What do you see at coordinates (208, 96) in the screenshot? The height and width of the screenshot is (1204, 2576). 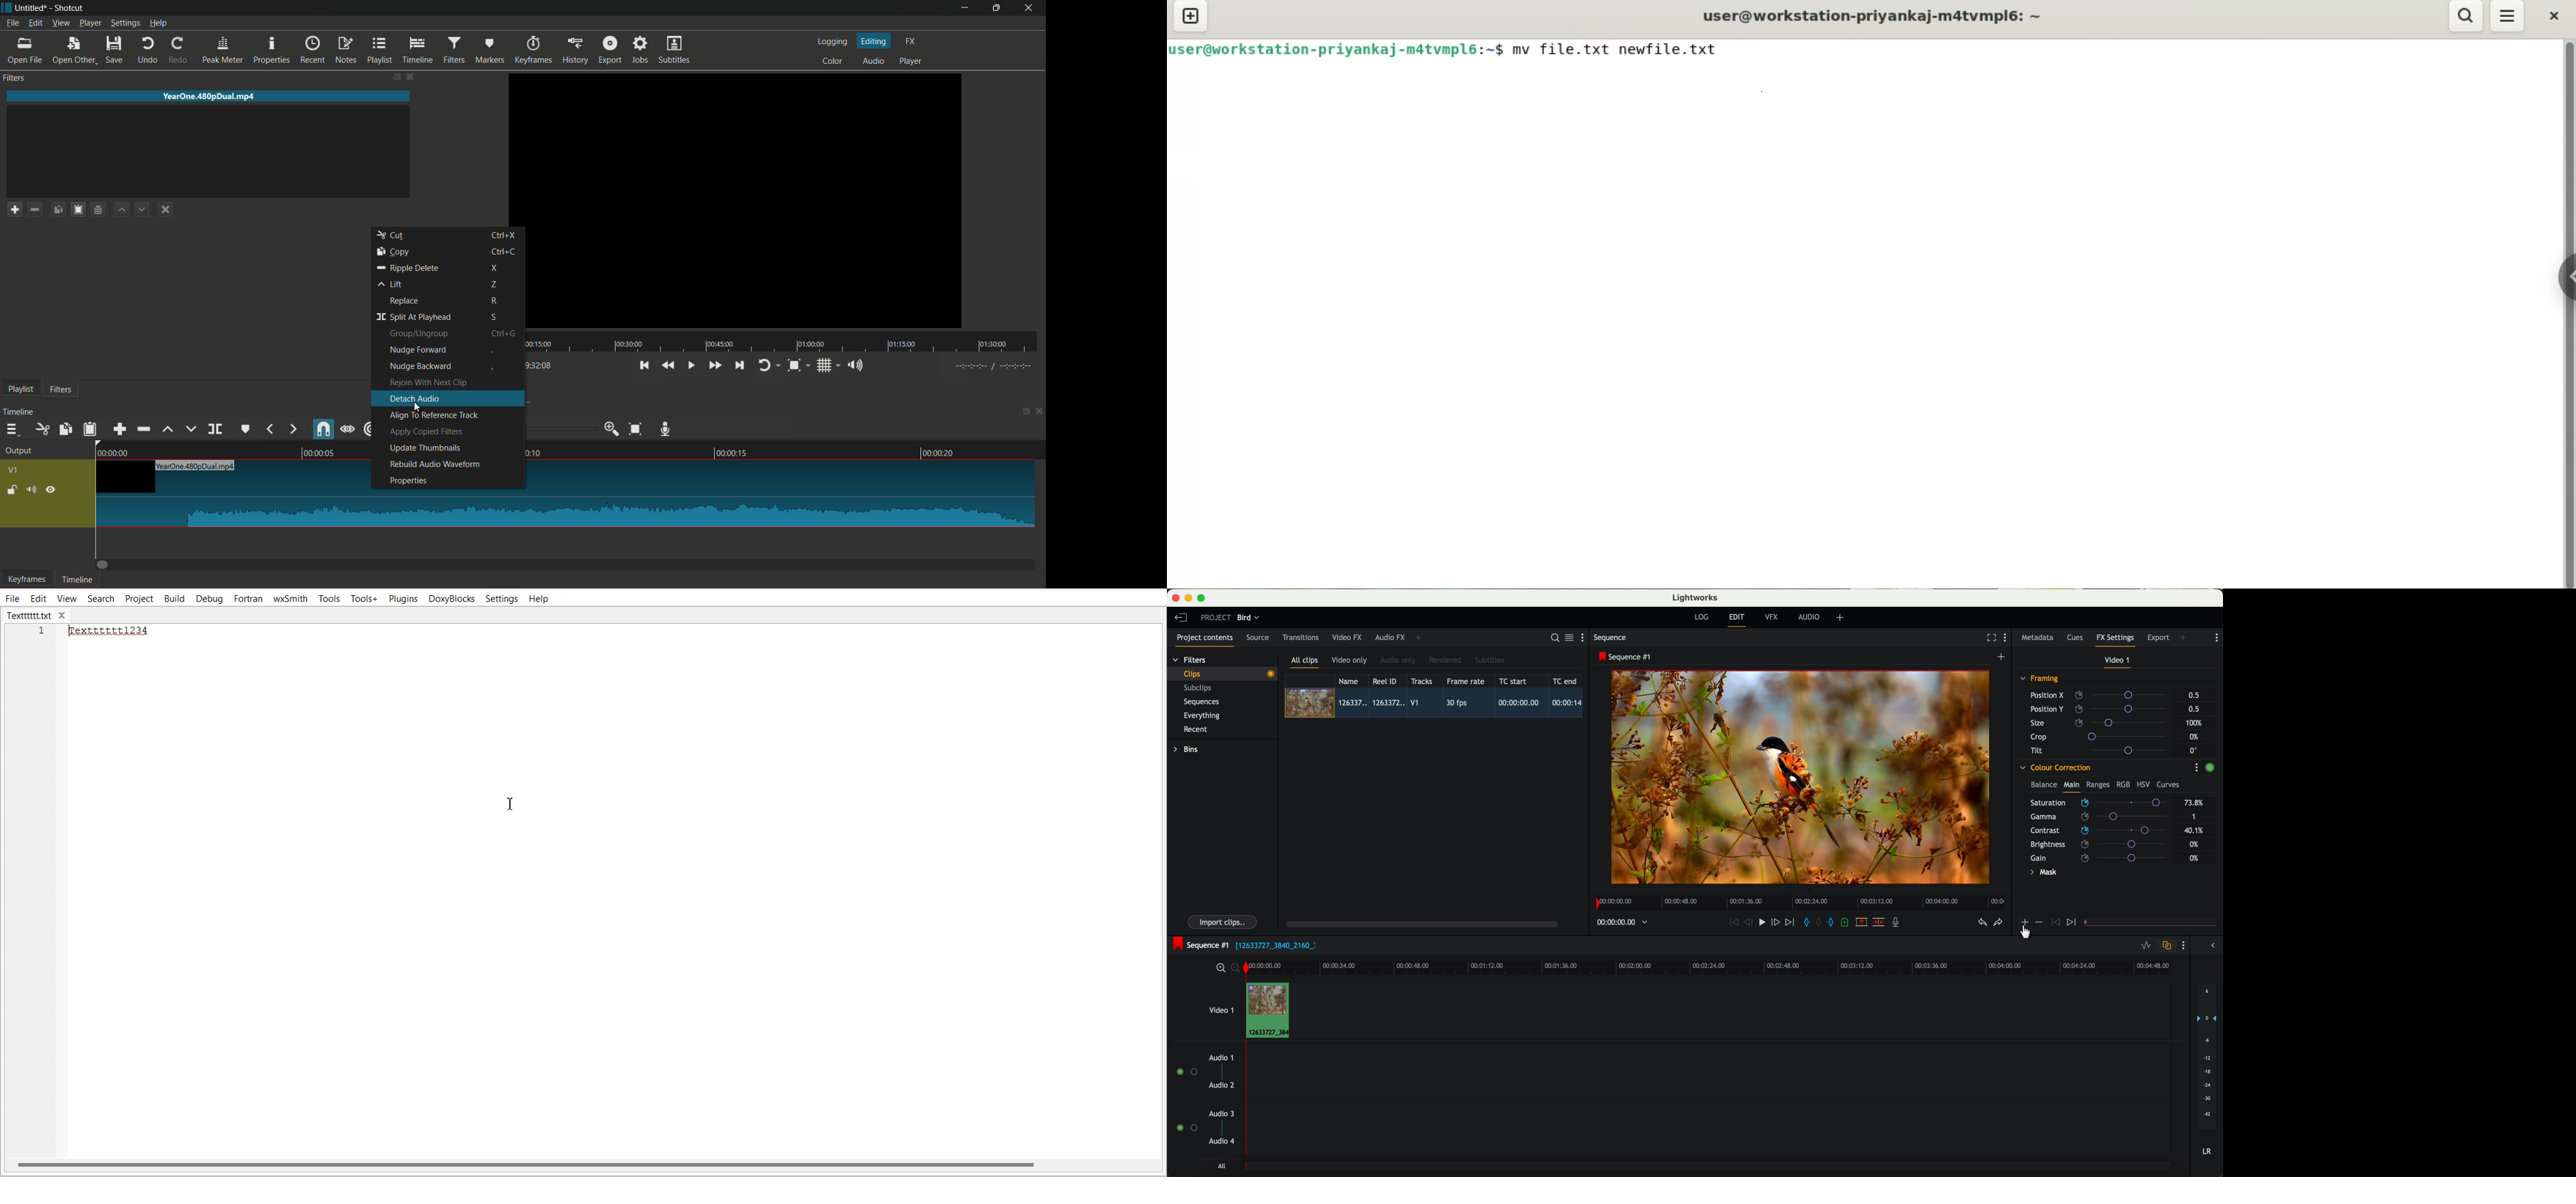 I see `imported file name` at bounding box center [208, 96].